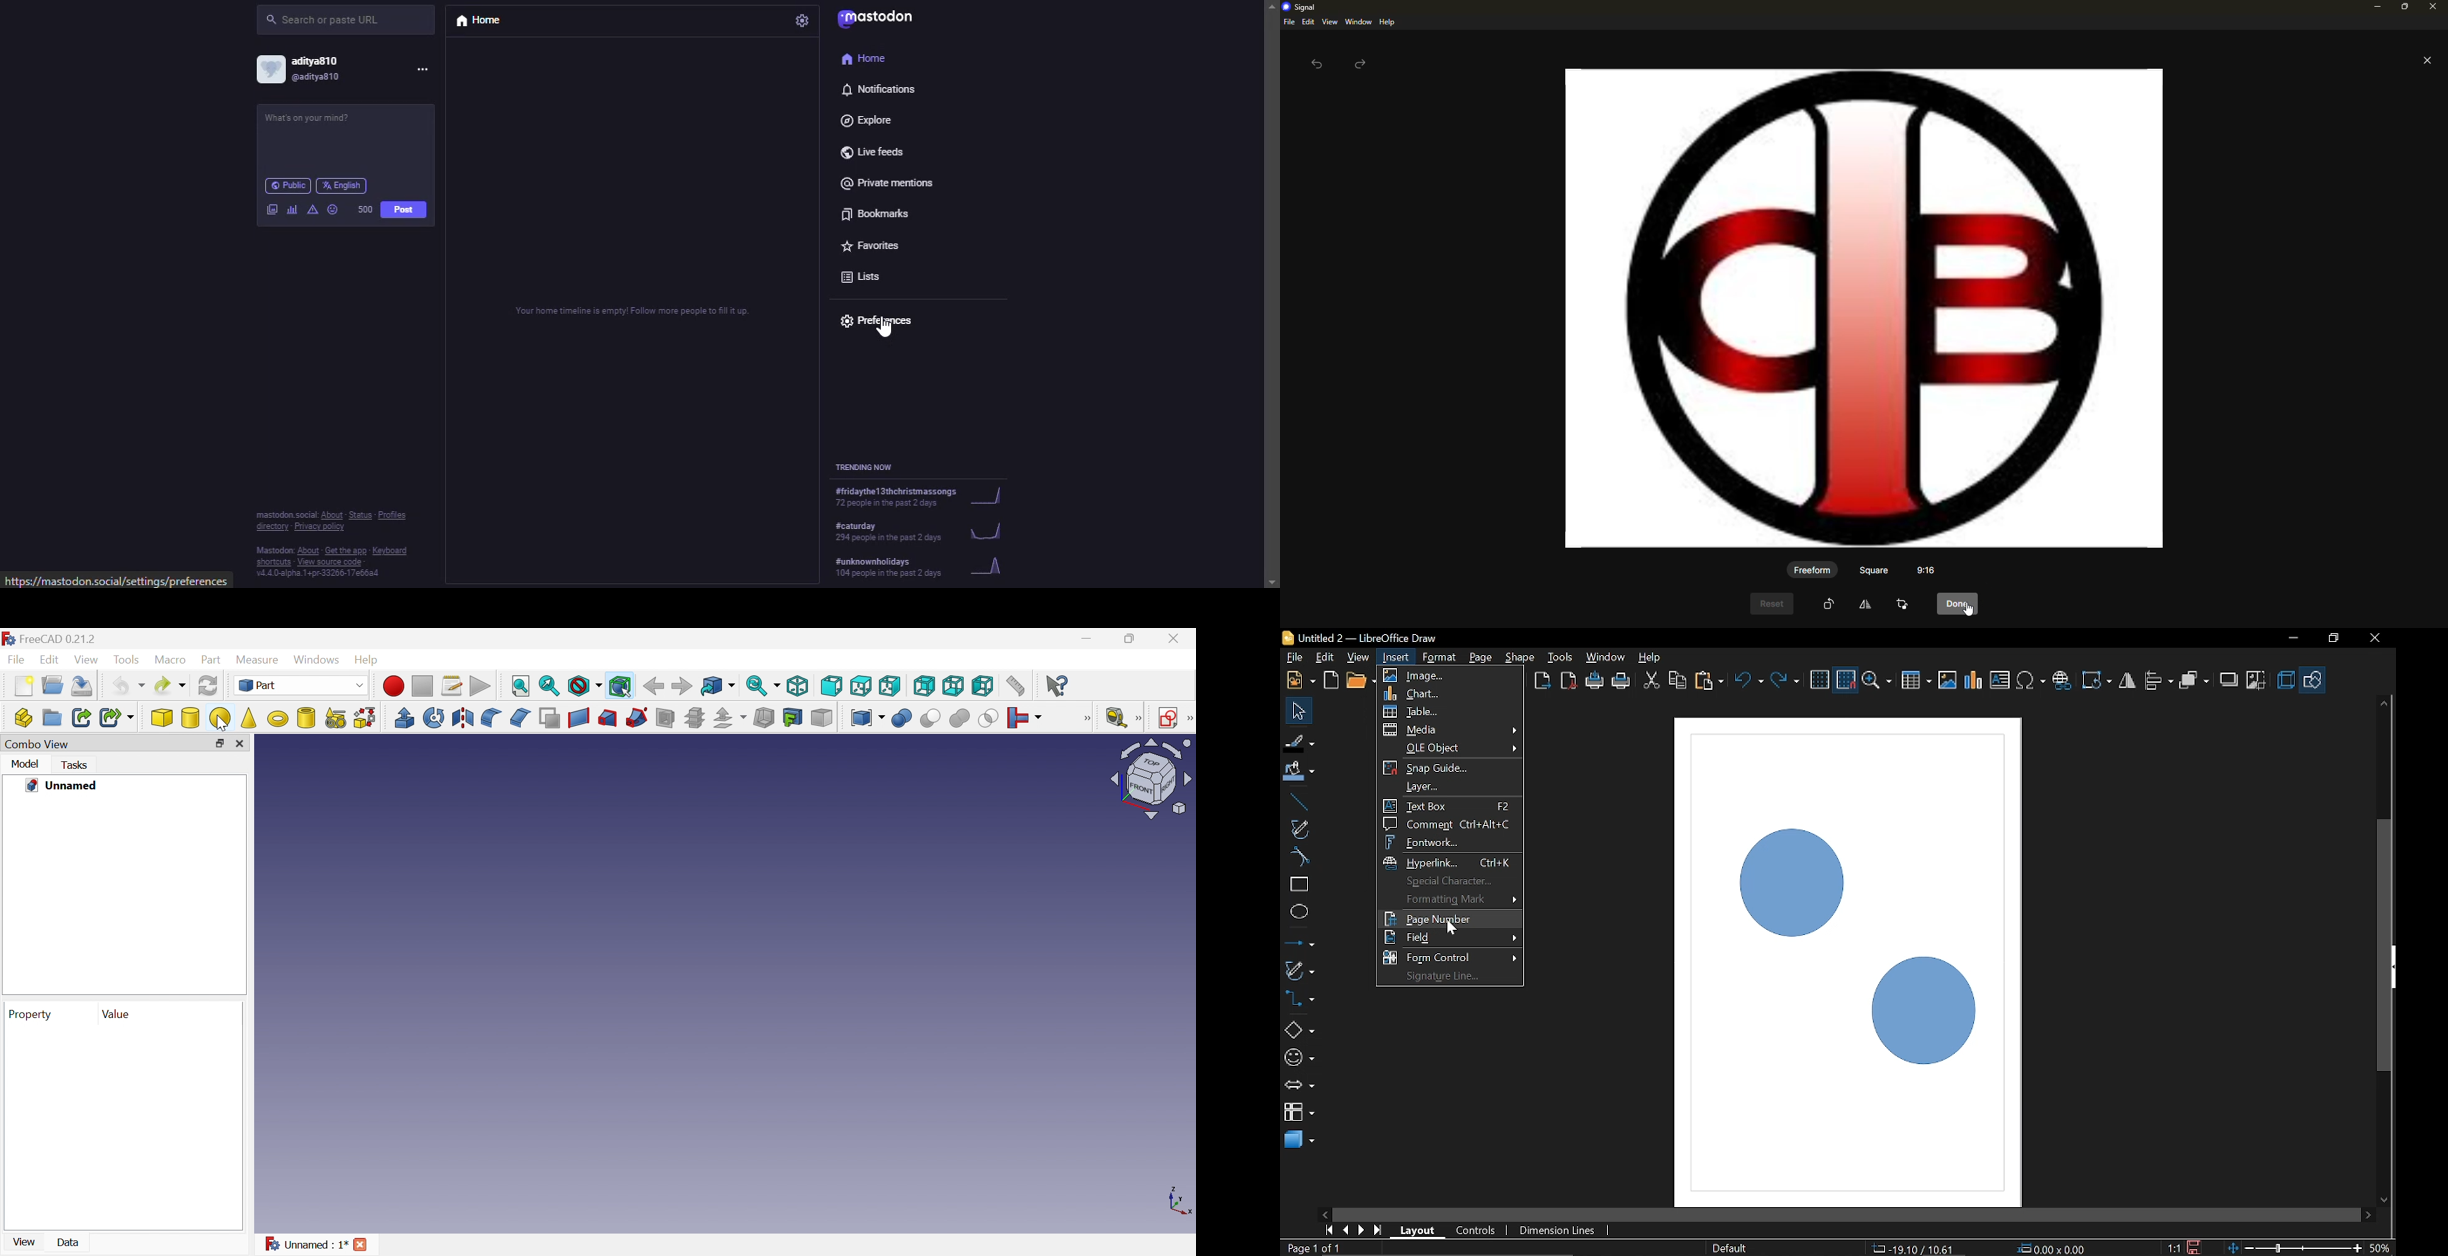  What do you see at coordinates (258, 659) in the screenshot?
I see `Measure` at bounding box center [258, 659].